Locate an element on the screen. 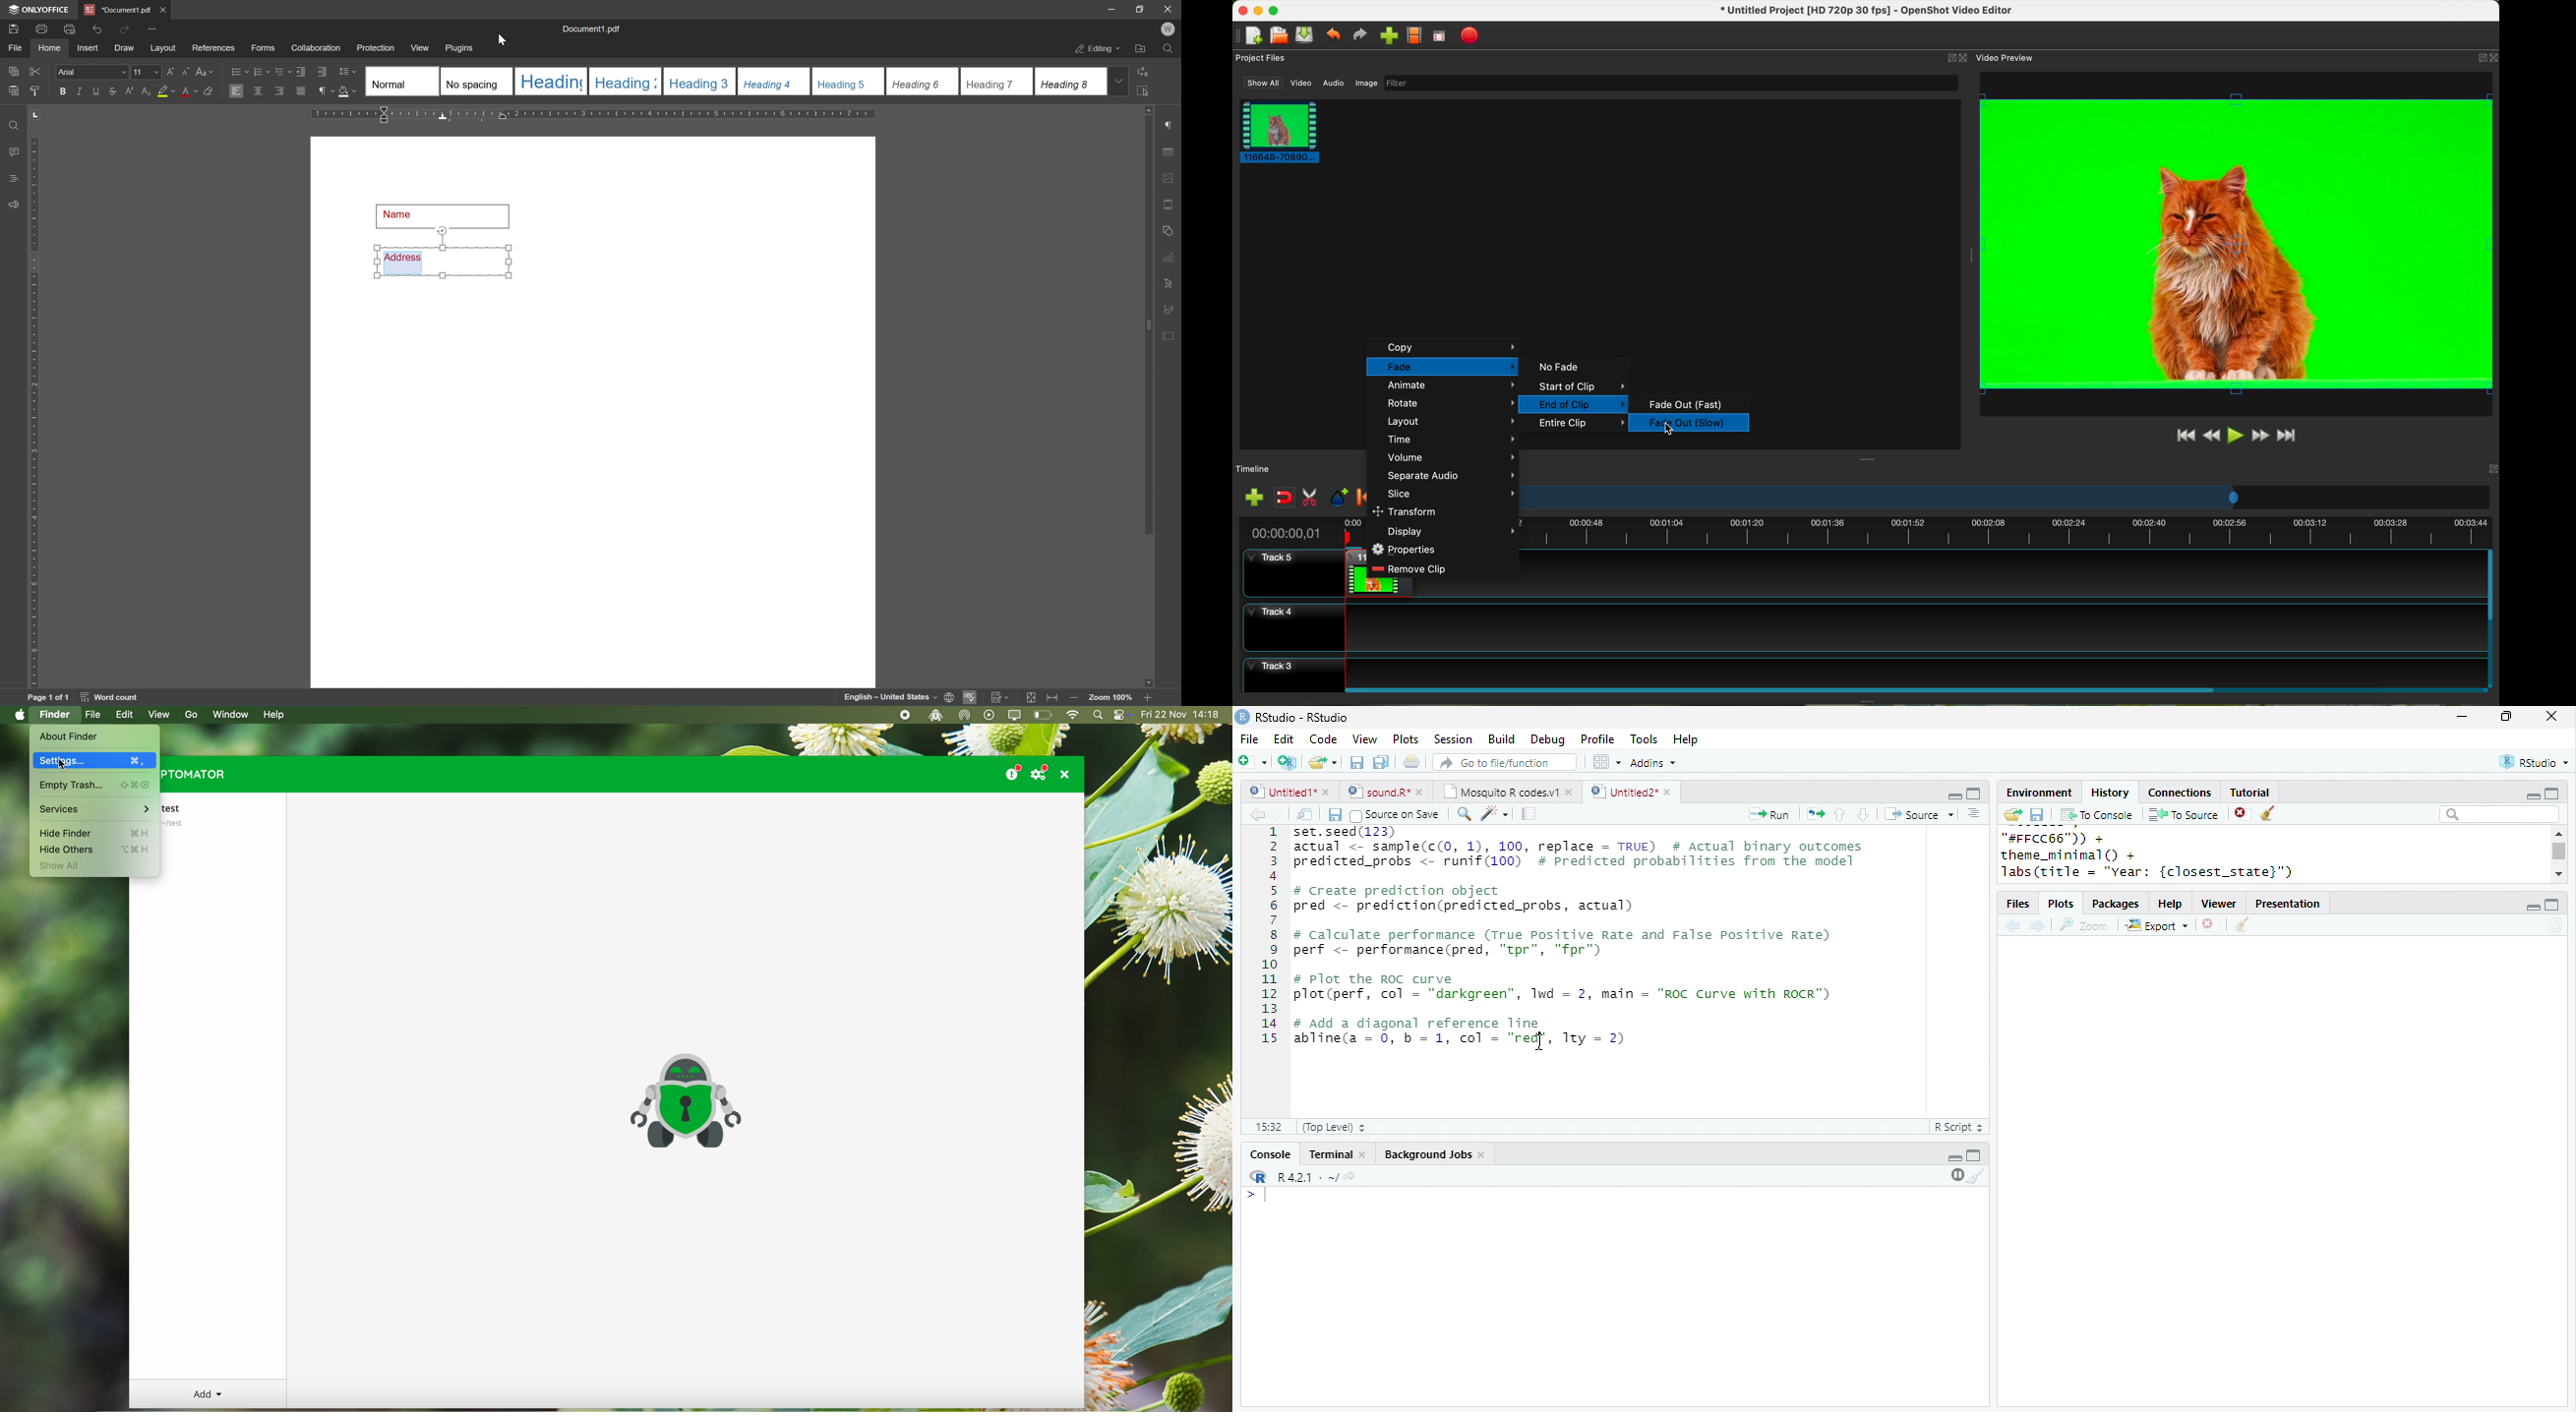 The width and height of the screenshot is (2576, 1428). search file is located at coordinates (1506, 762).